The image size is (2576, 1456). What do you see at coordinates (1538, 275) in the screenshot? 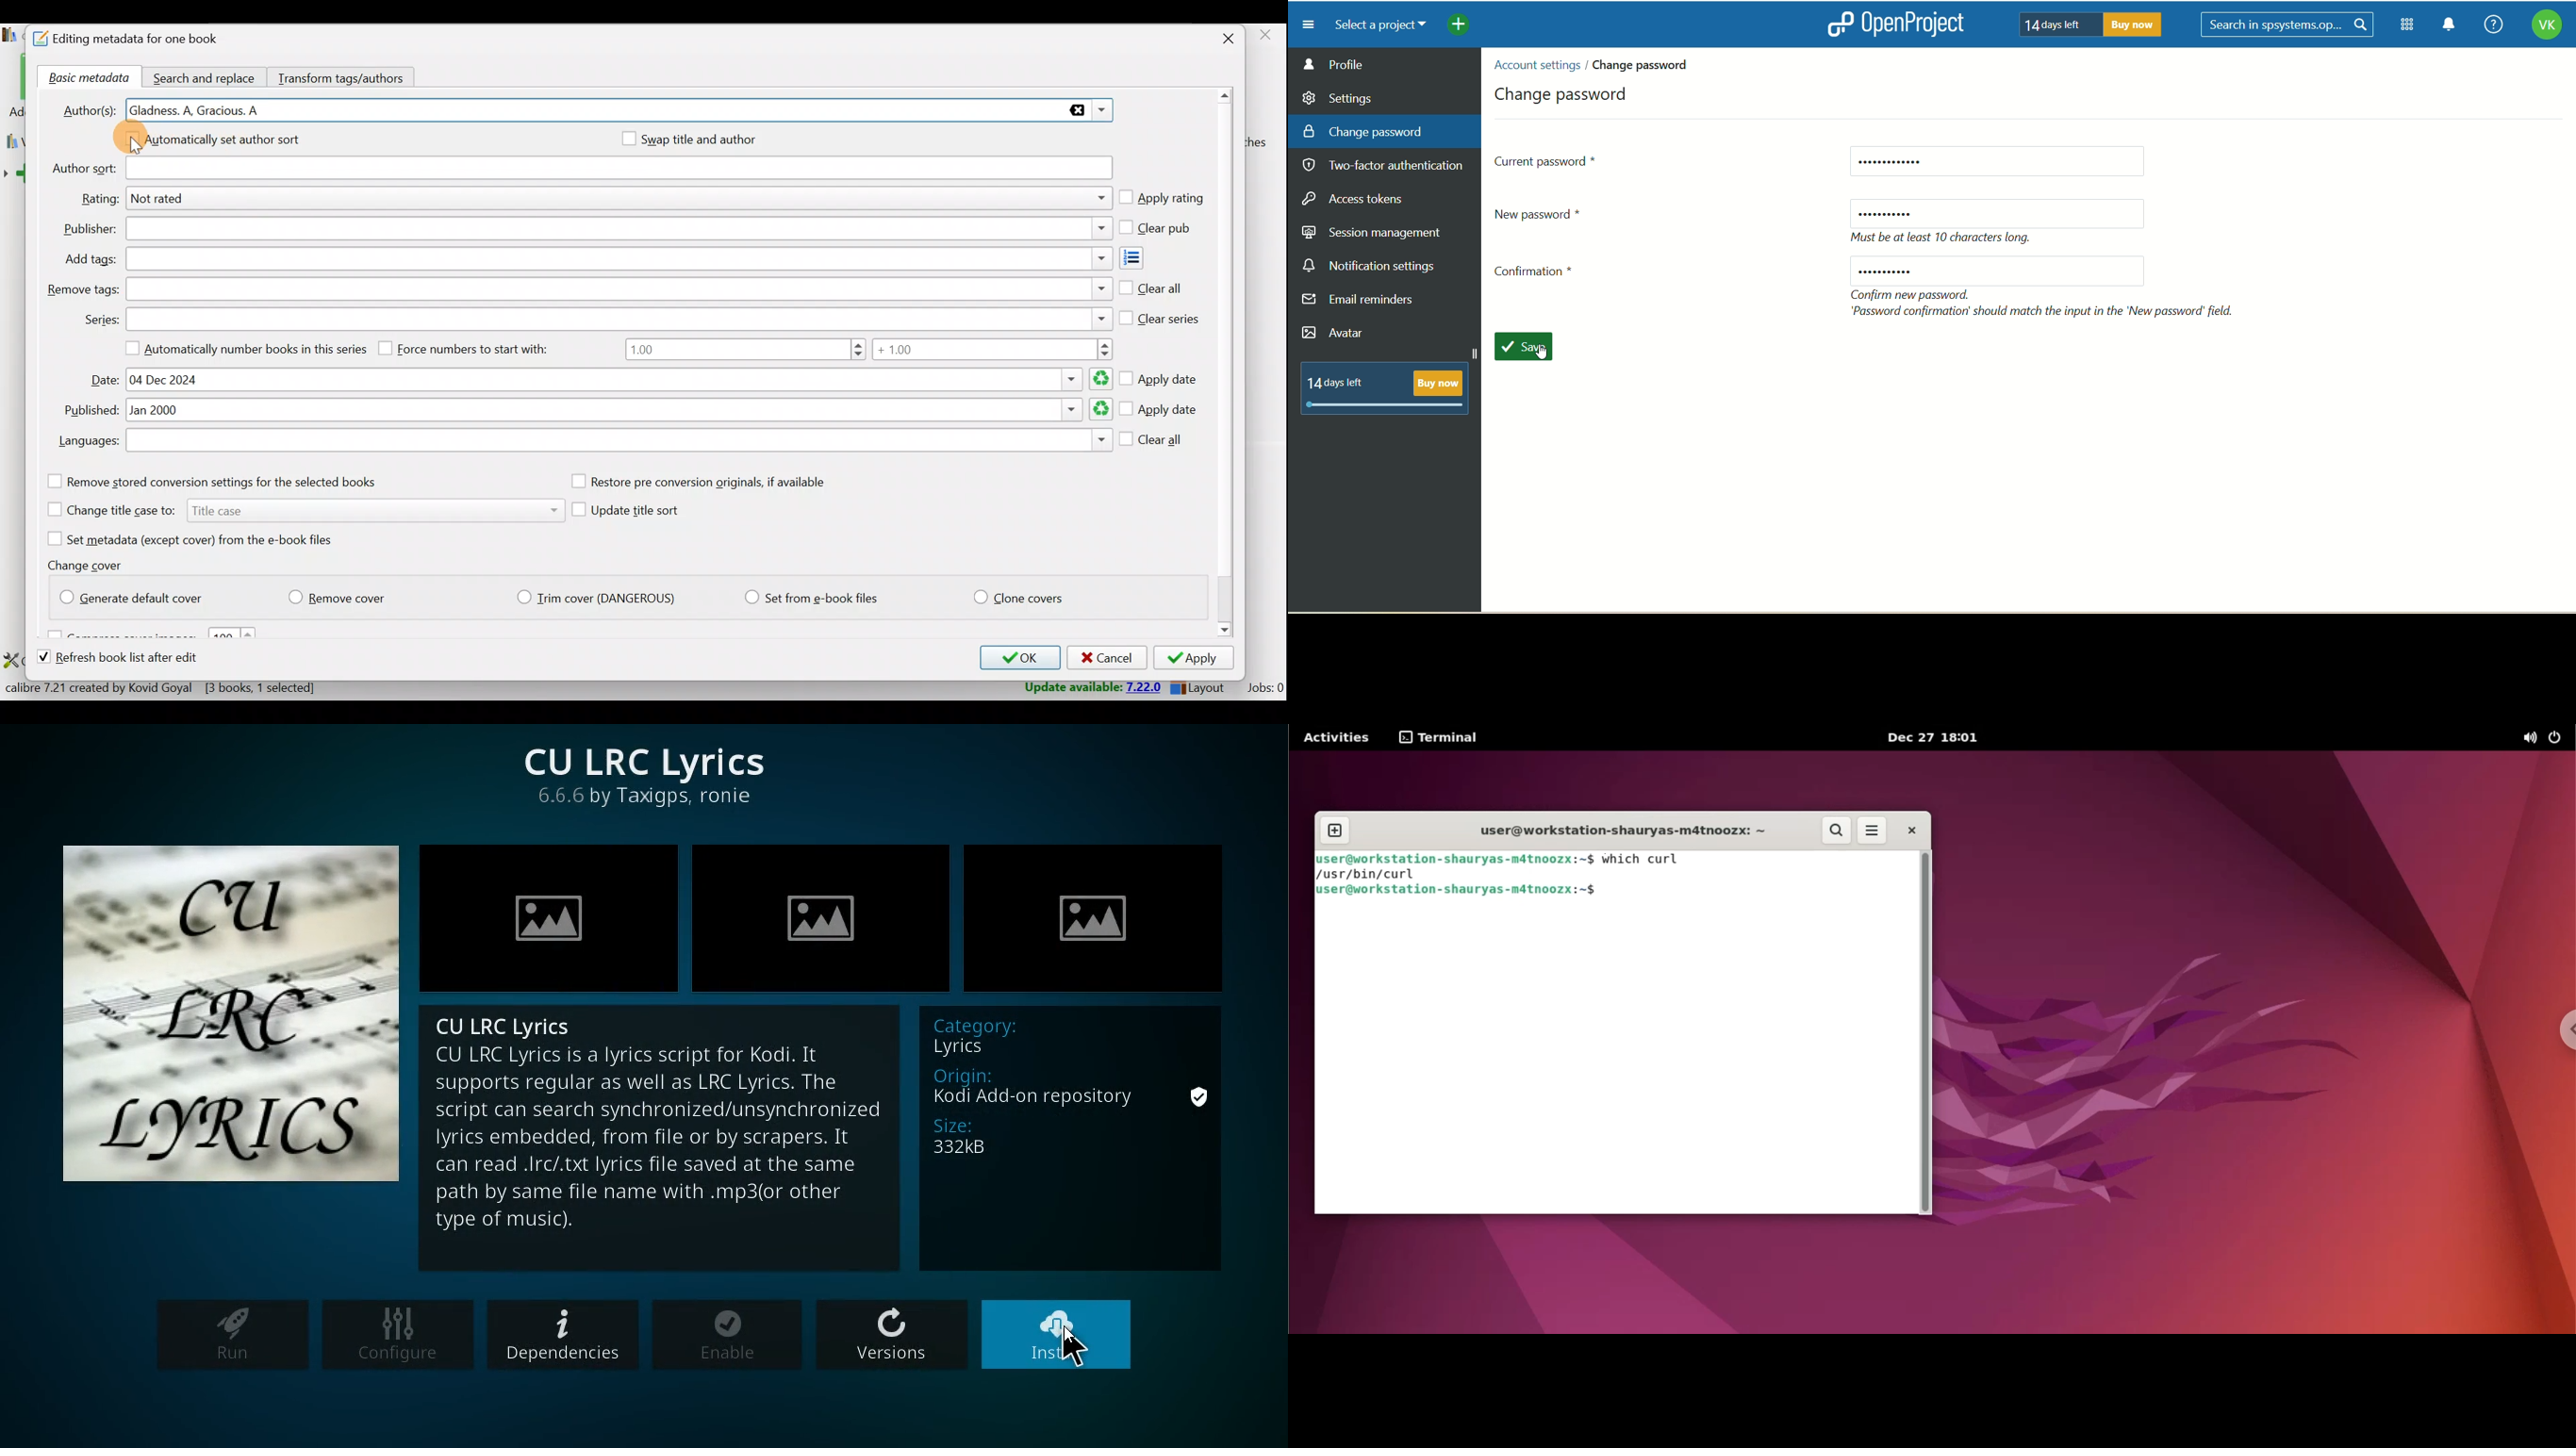
I see `confirmation` at bounding box center [1538, 275].